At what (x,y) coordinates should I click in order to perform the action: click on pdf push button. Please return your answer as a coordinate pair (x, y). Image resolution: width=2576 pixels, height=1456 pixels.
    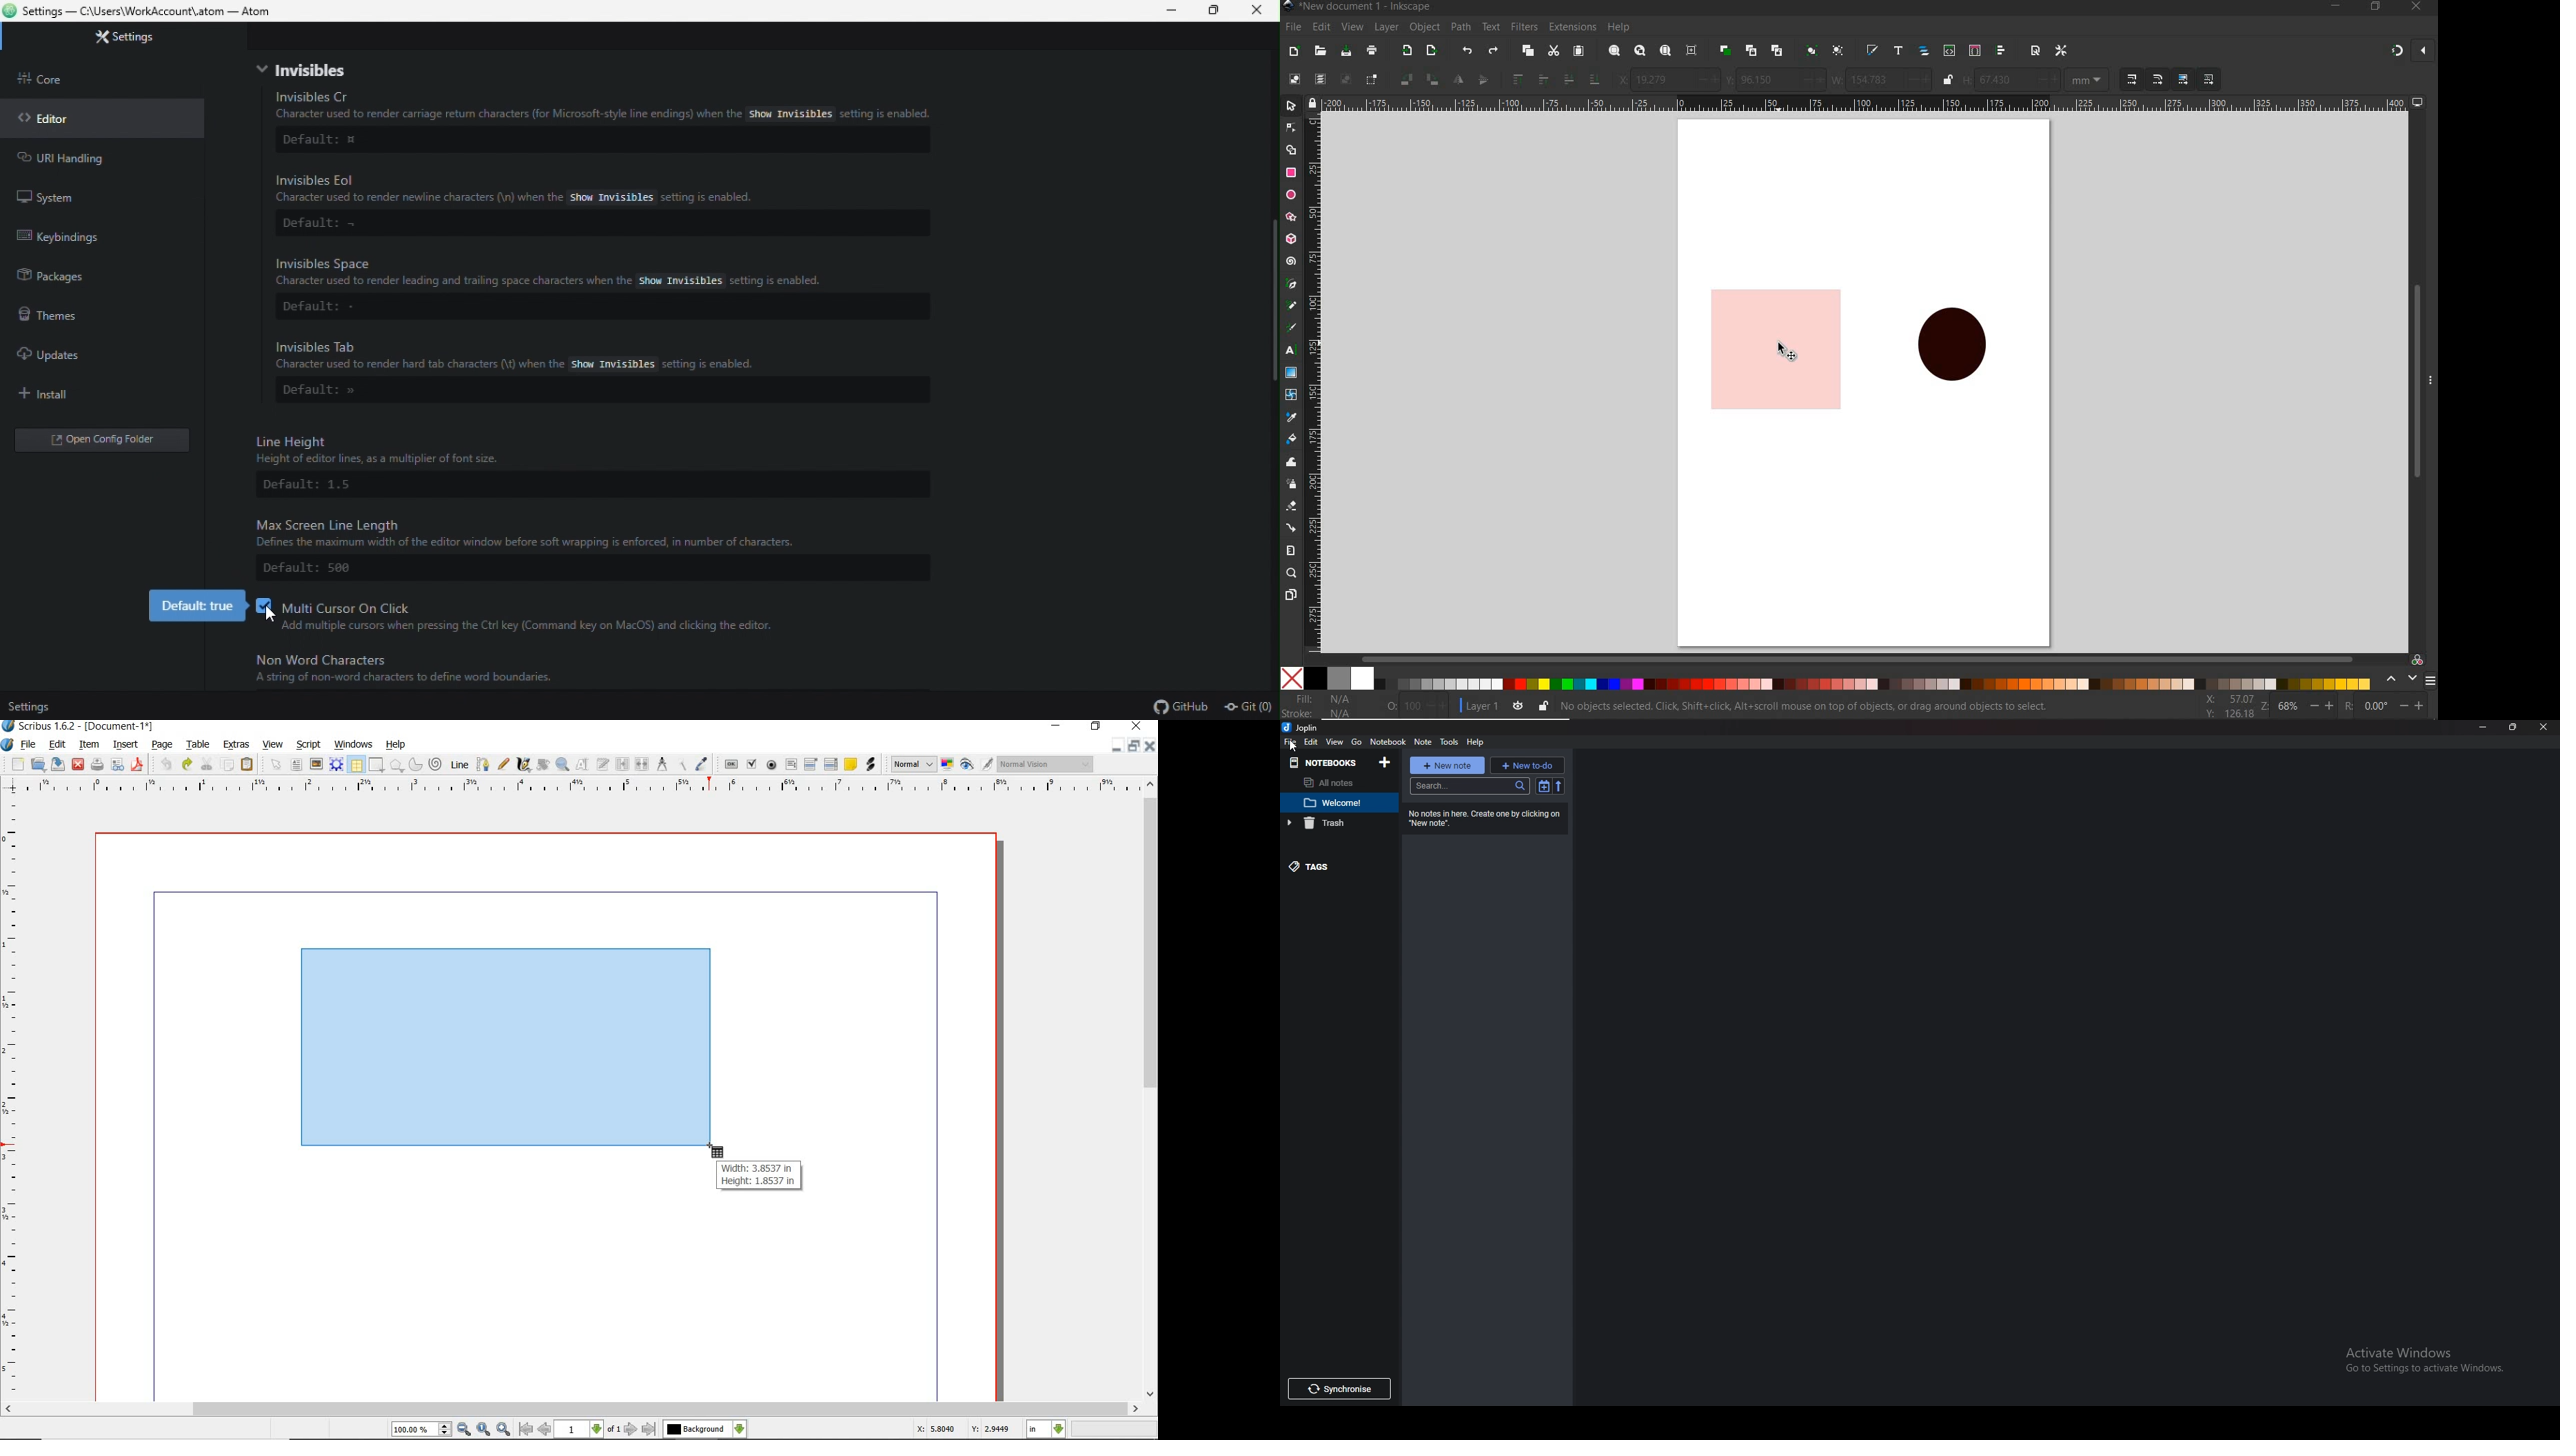
    Looking at the image, I should click on (732, 763).